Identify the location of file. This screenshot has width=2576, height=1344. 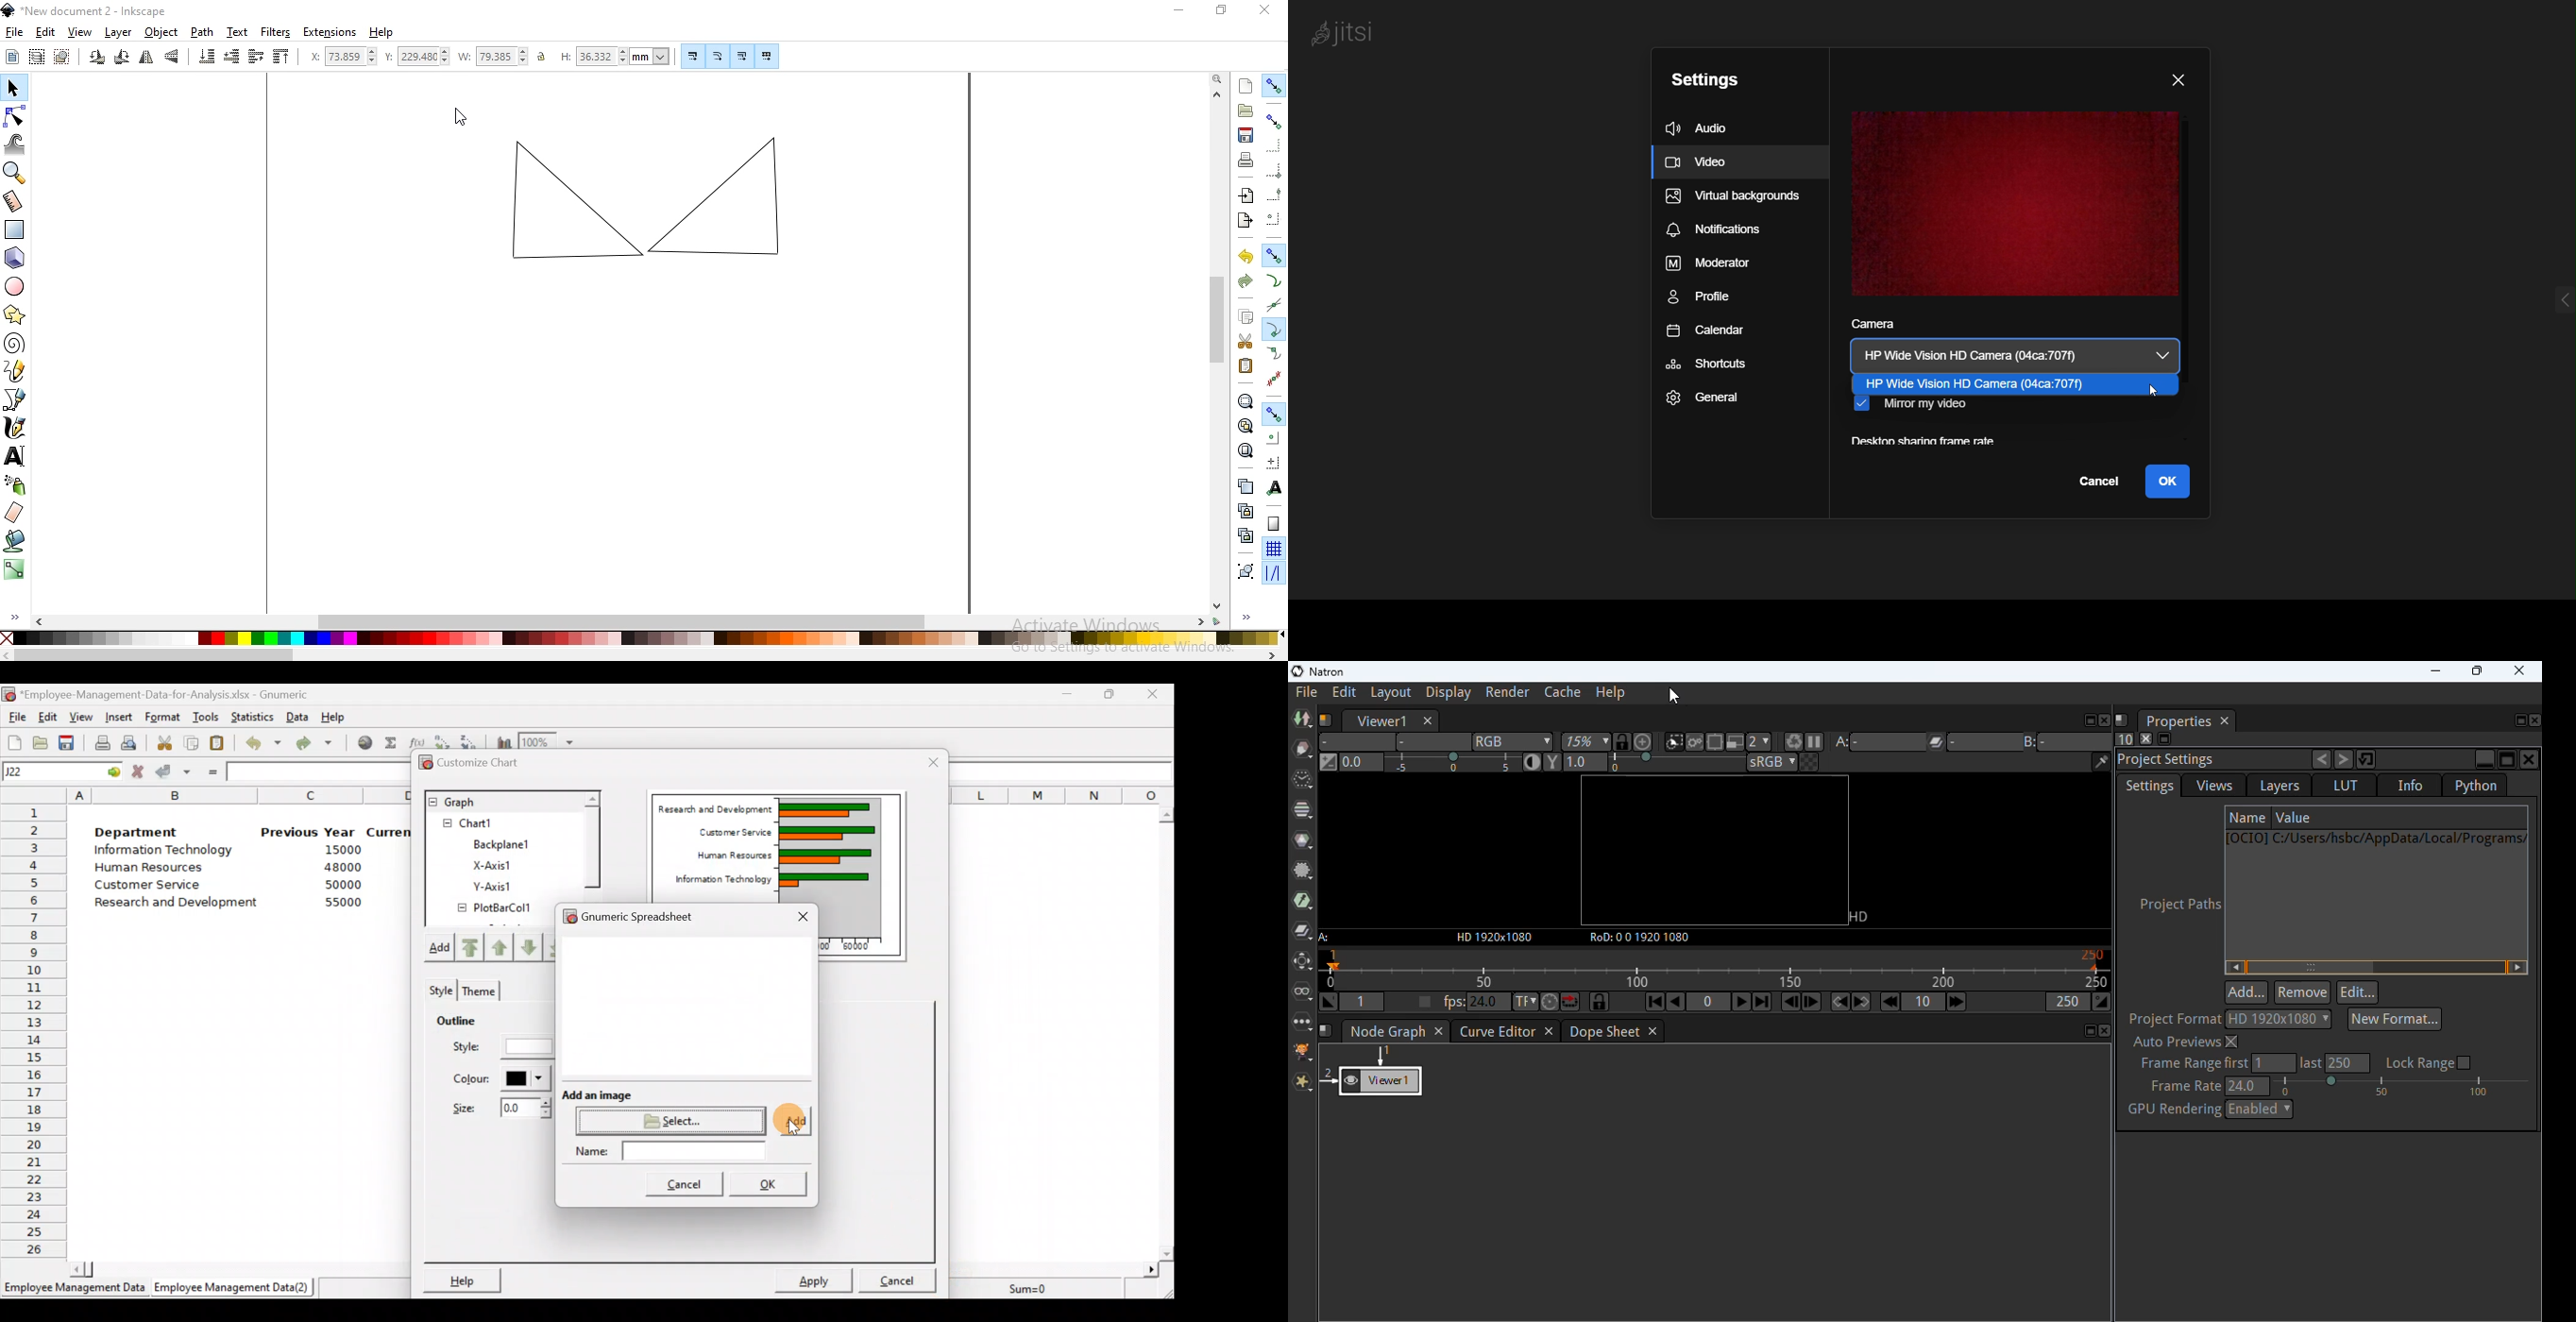
(13, 32).